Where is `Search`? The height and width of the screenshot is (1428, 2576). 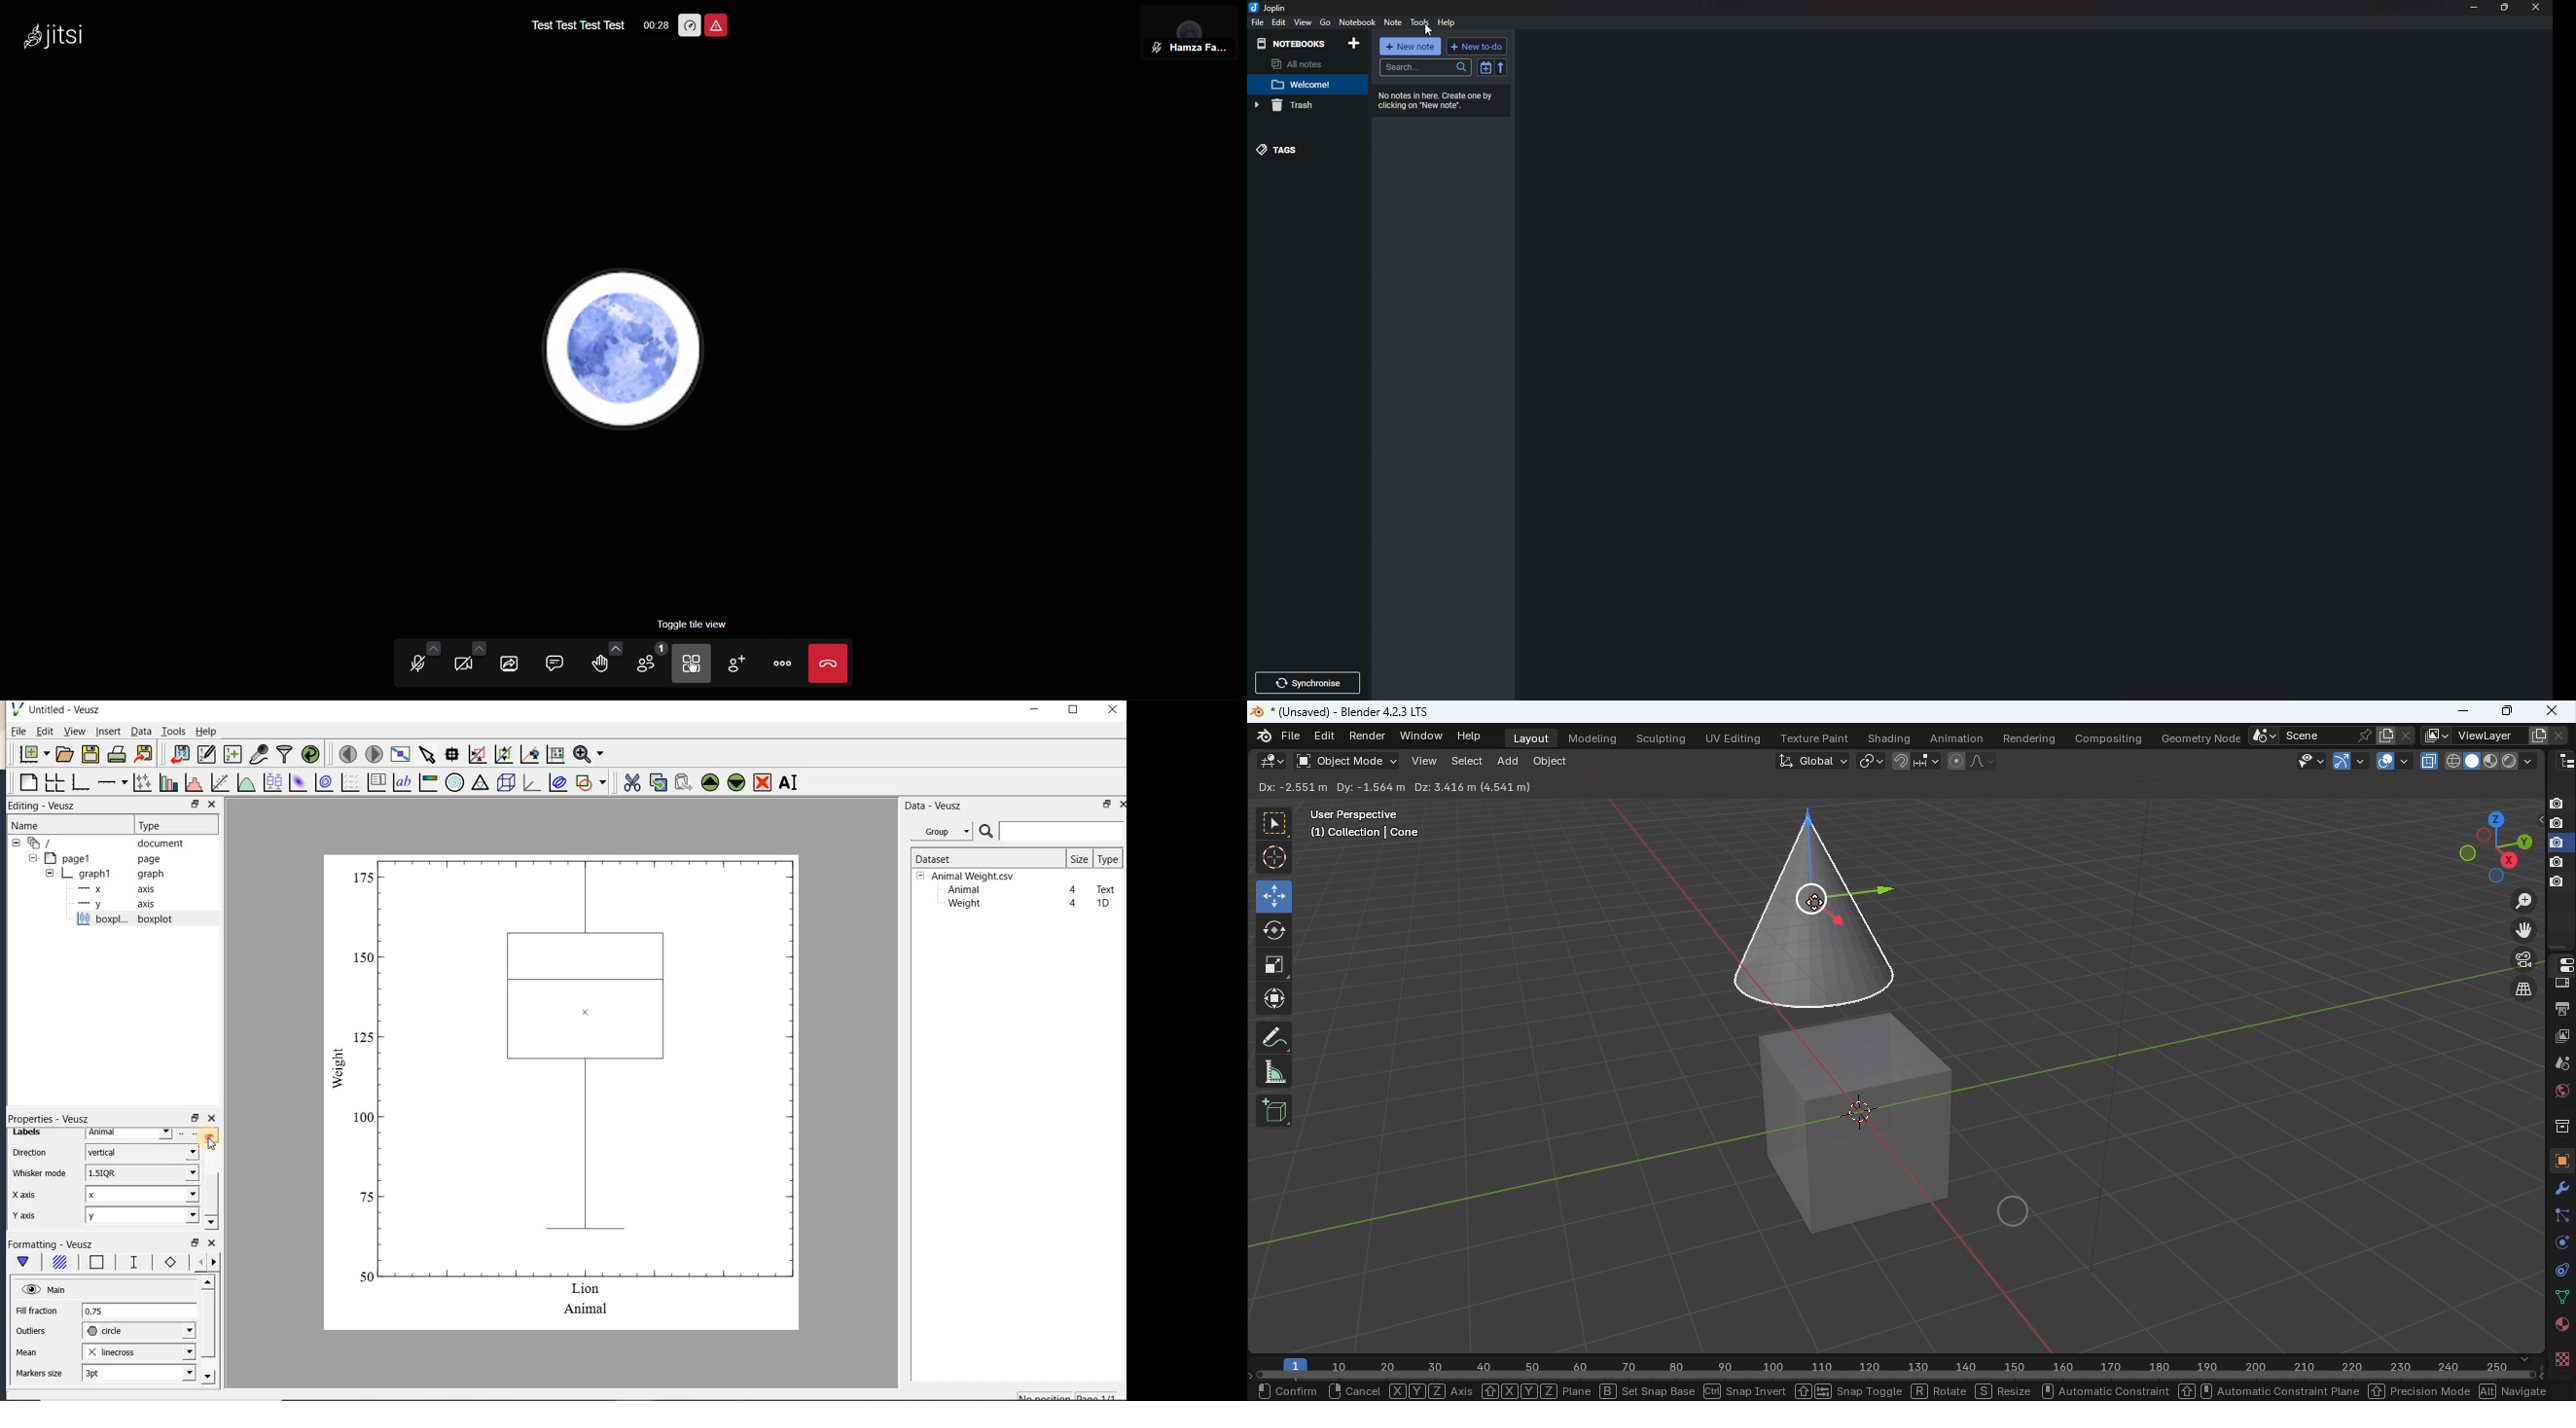
Search is located at coordinates (1425, 67).